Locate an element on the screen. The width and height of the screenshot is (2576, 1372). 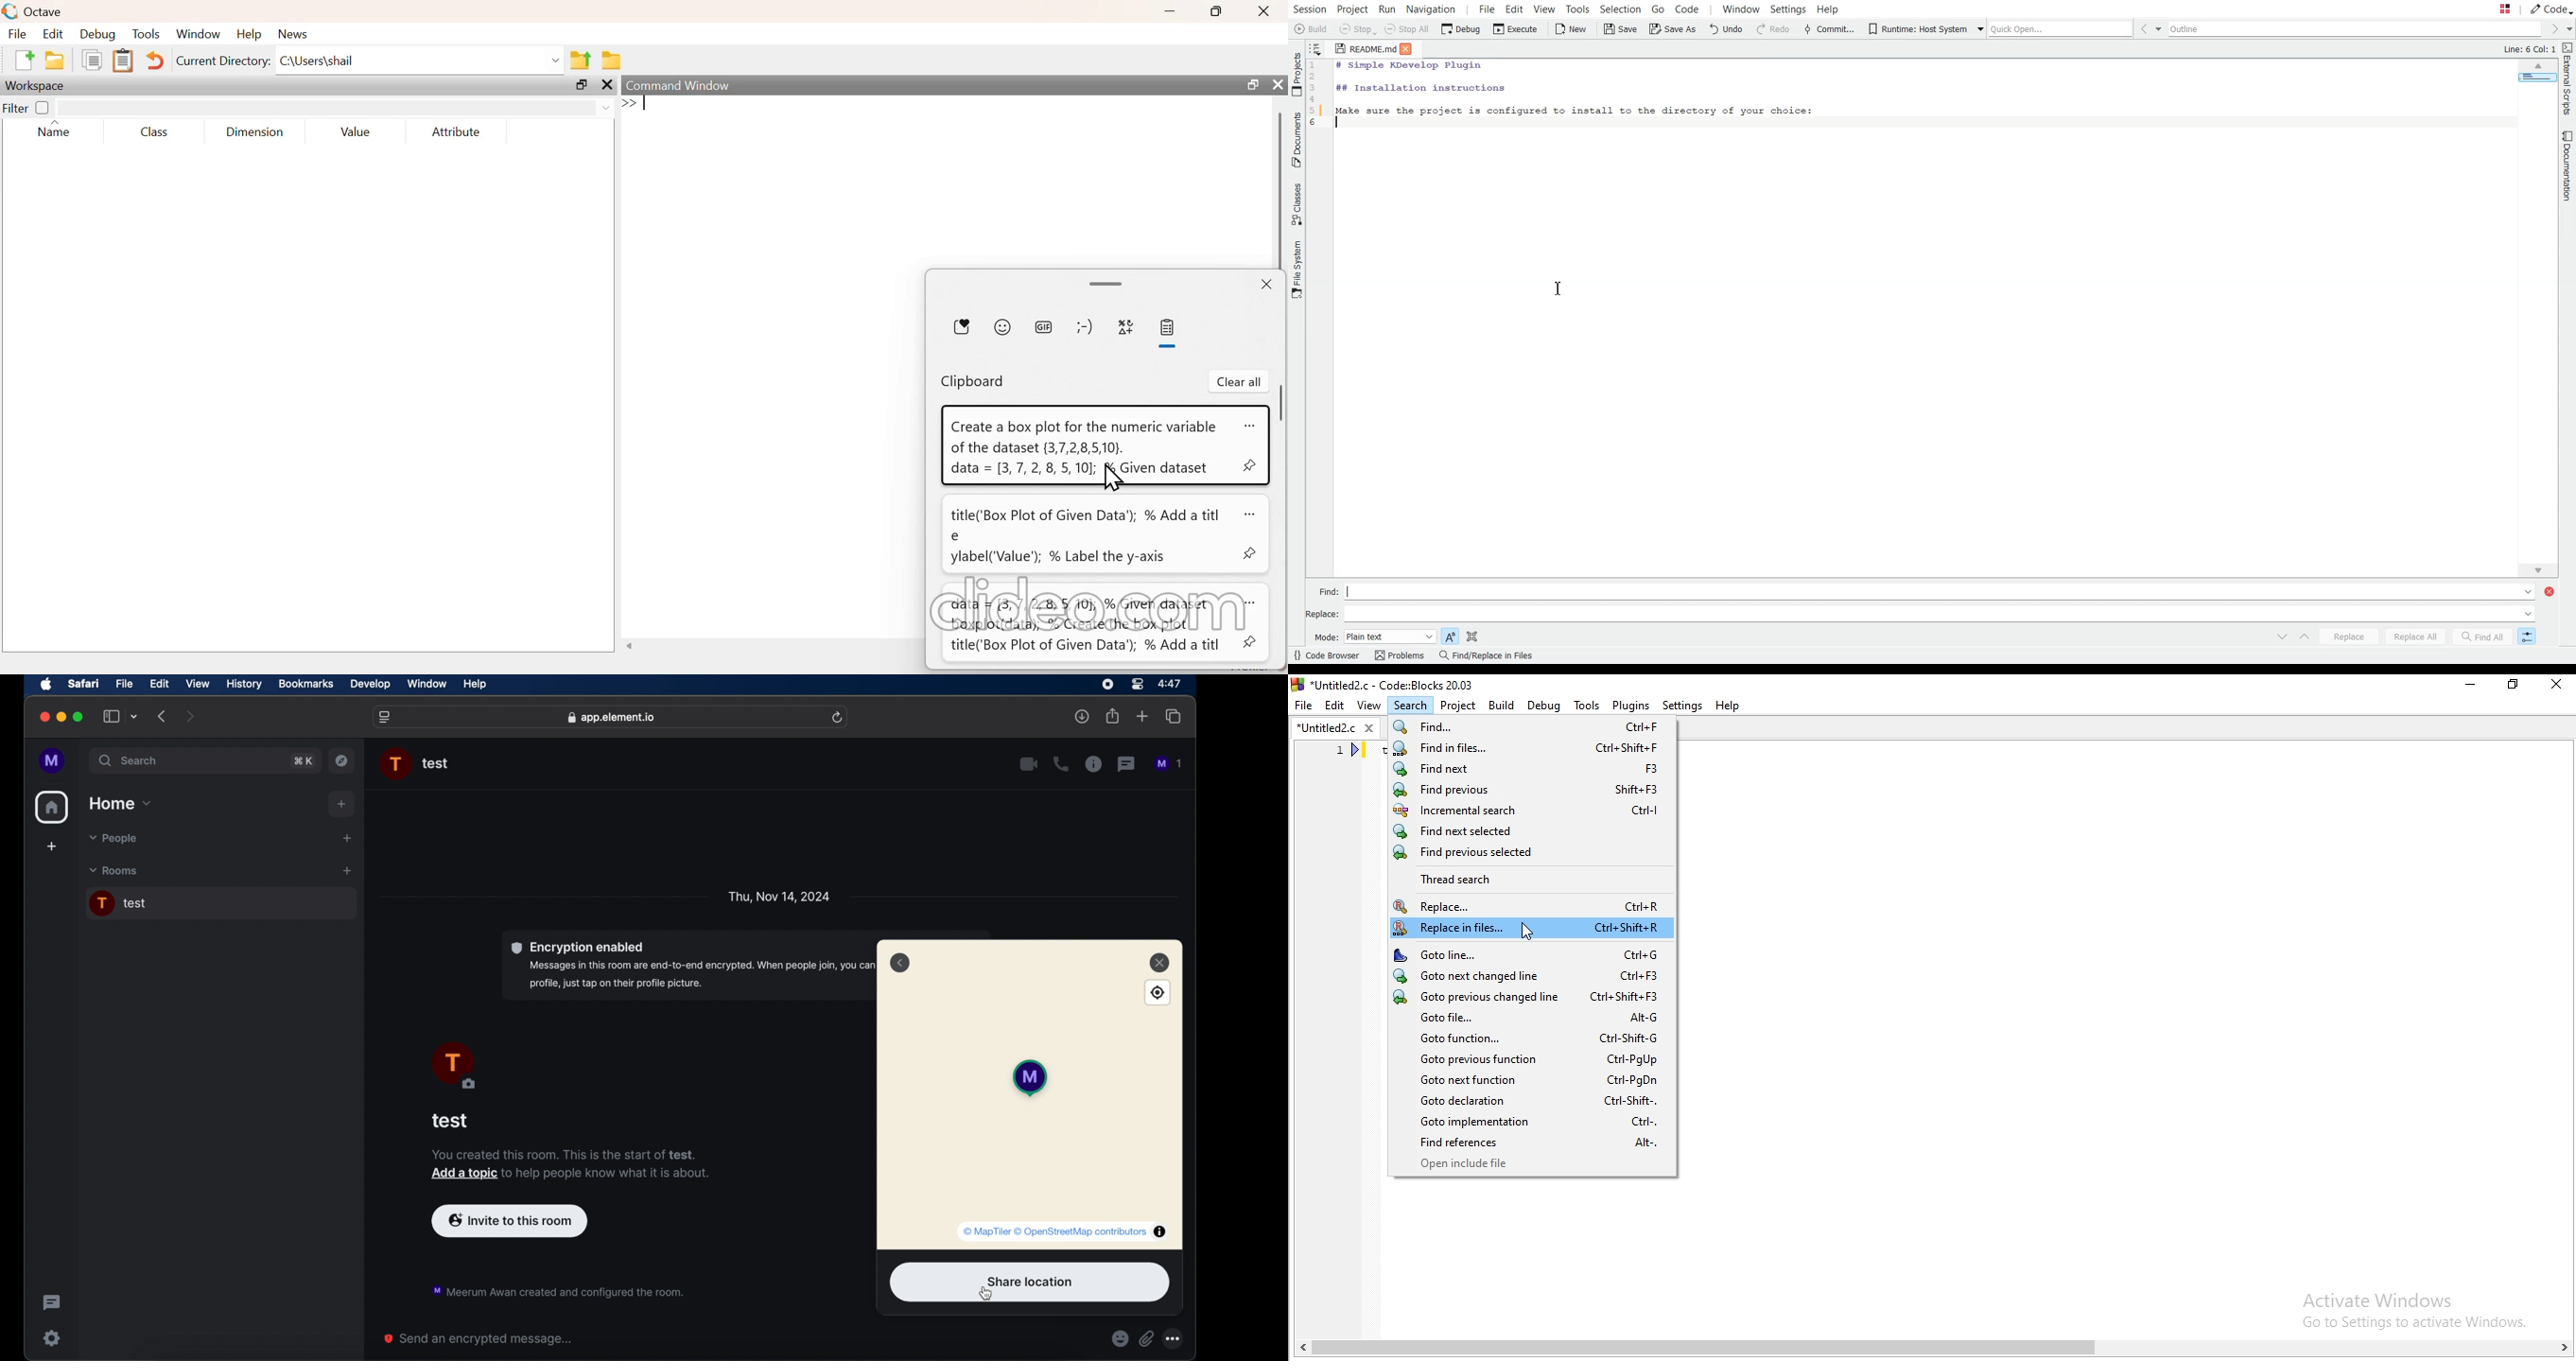
empty area is located at coordinates (312, 401).